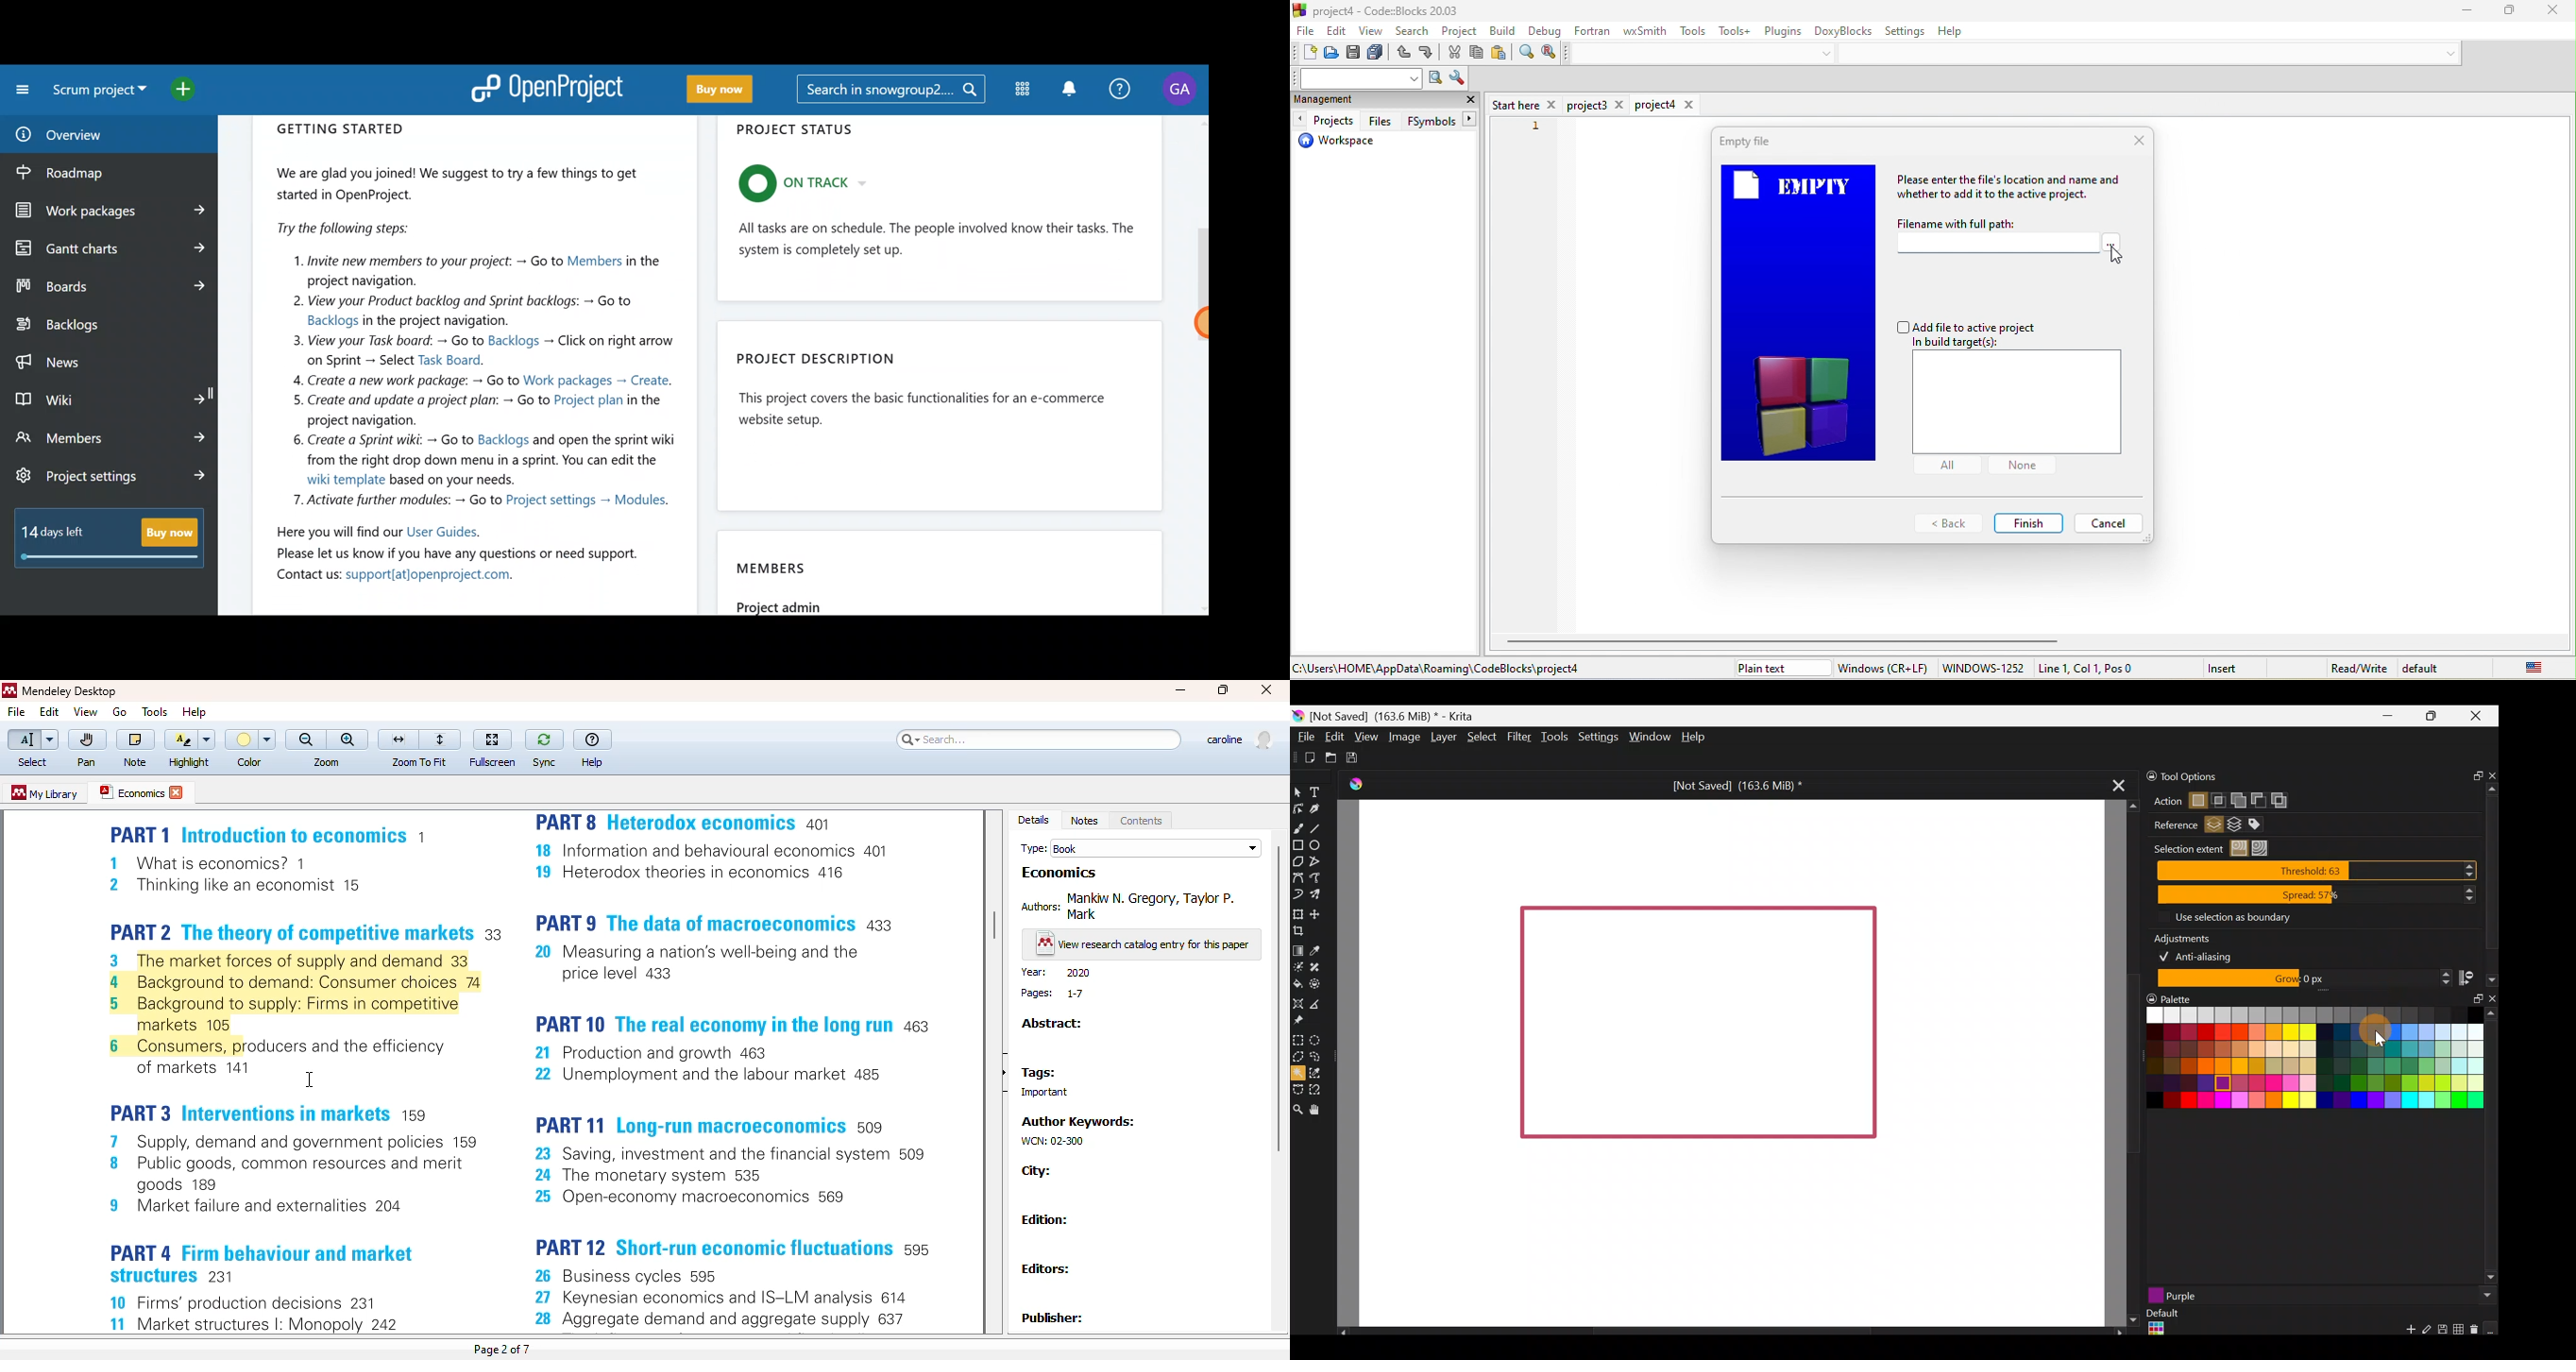  Describe the element at coordinates (1908, 30) in the screenshot. I see `settings` at that location.